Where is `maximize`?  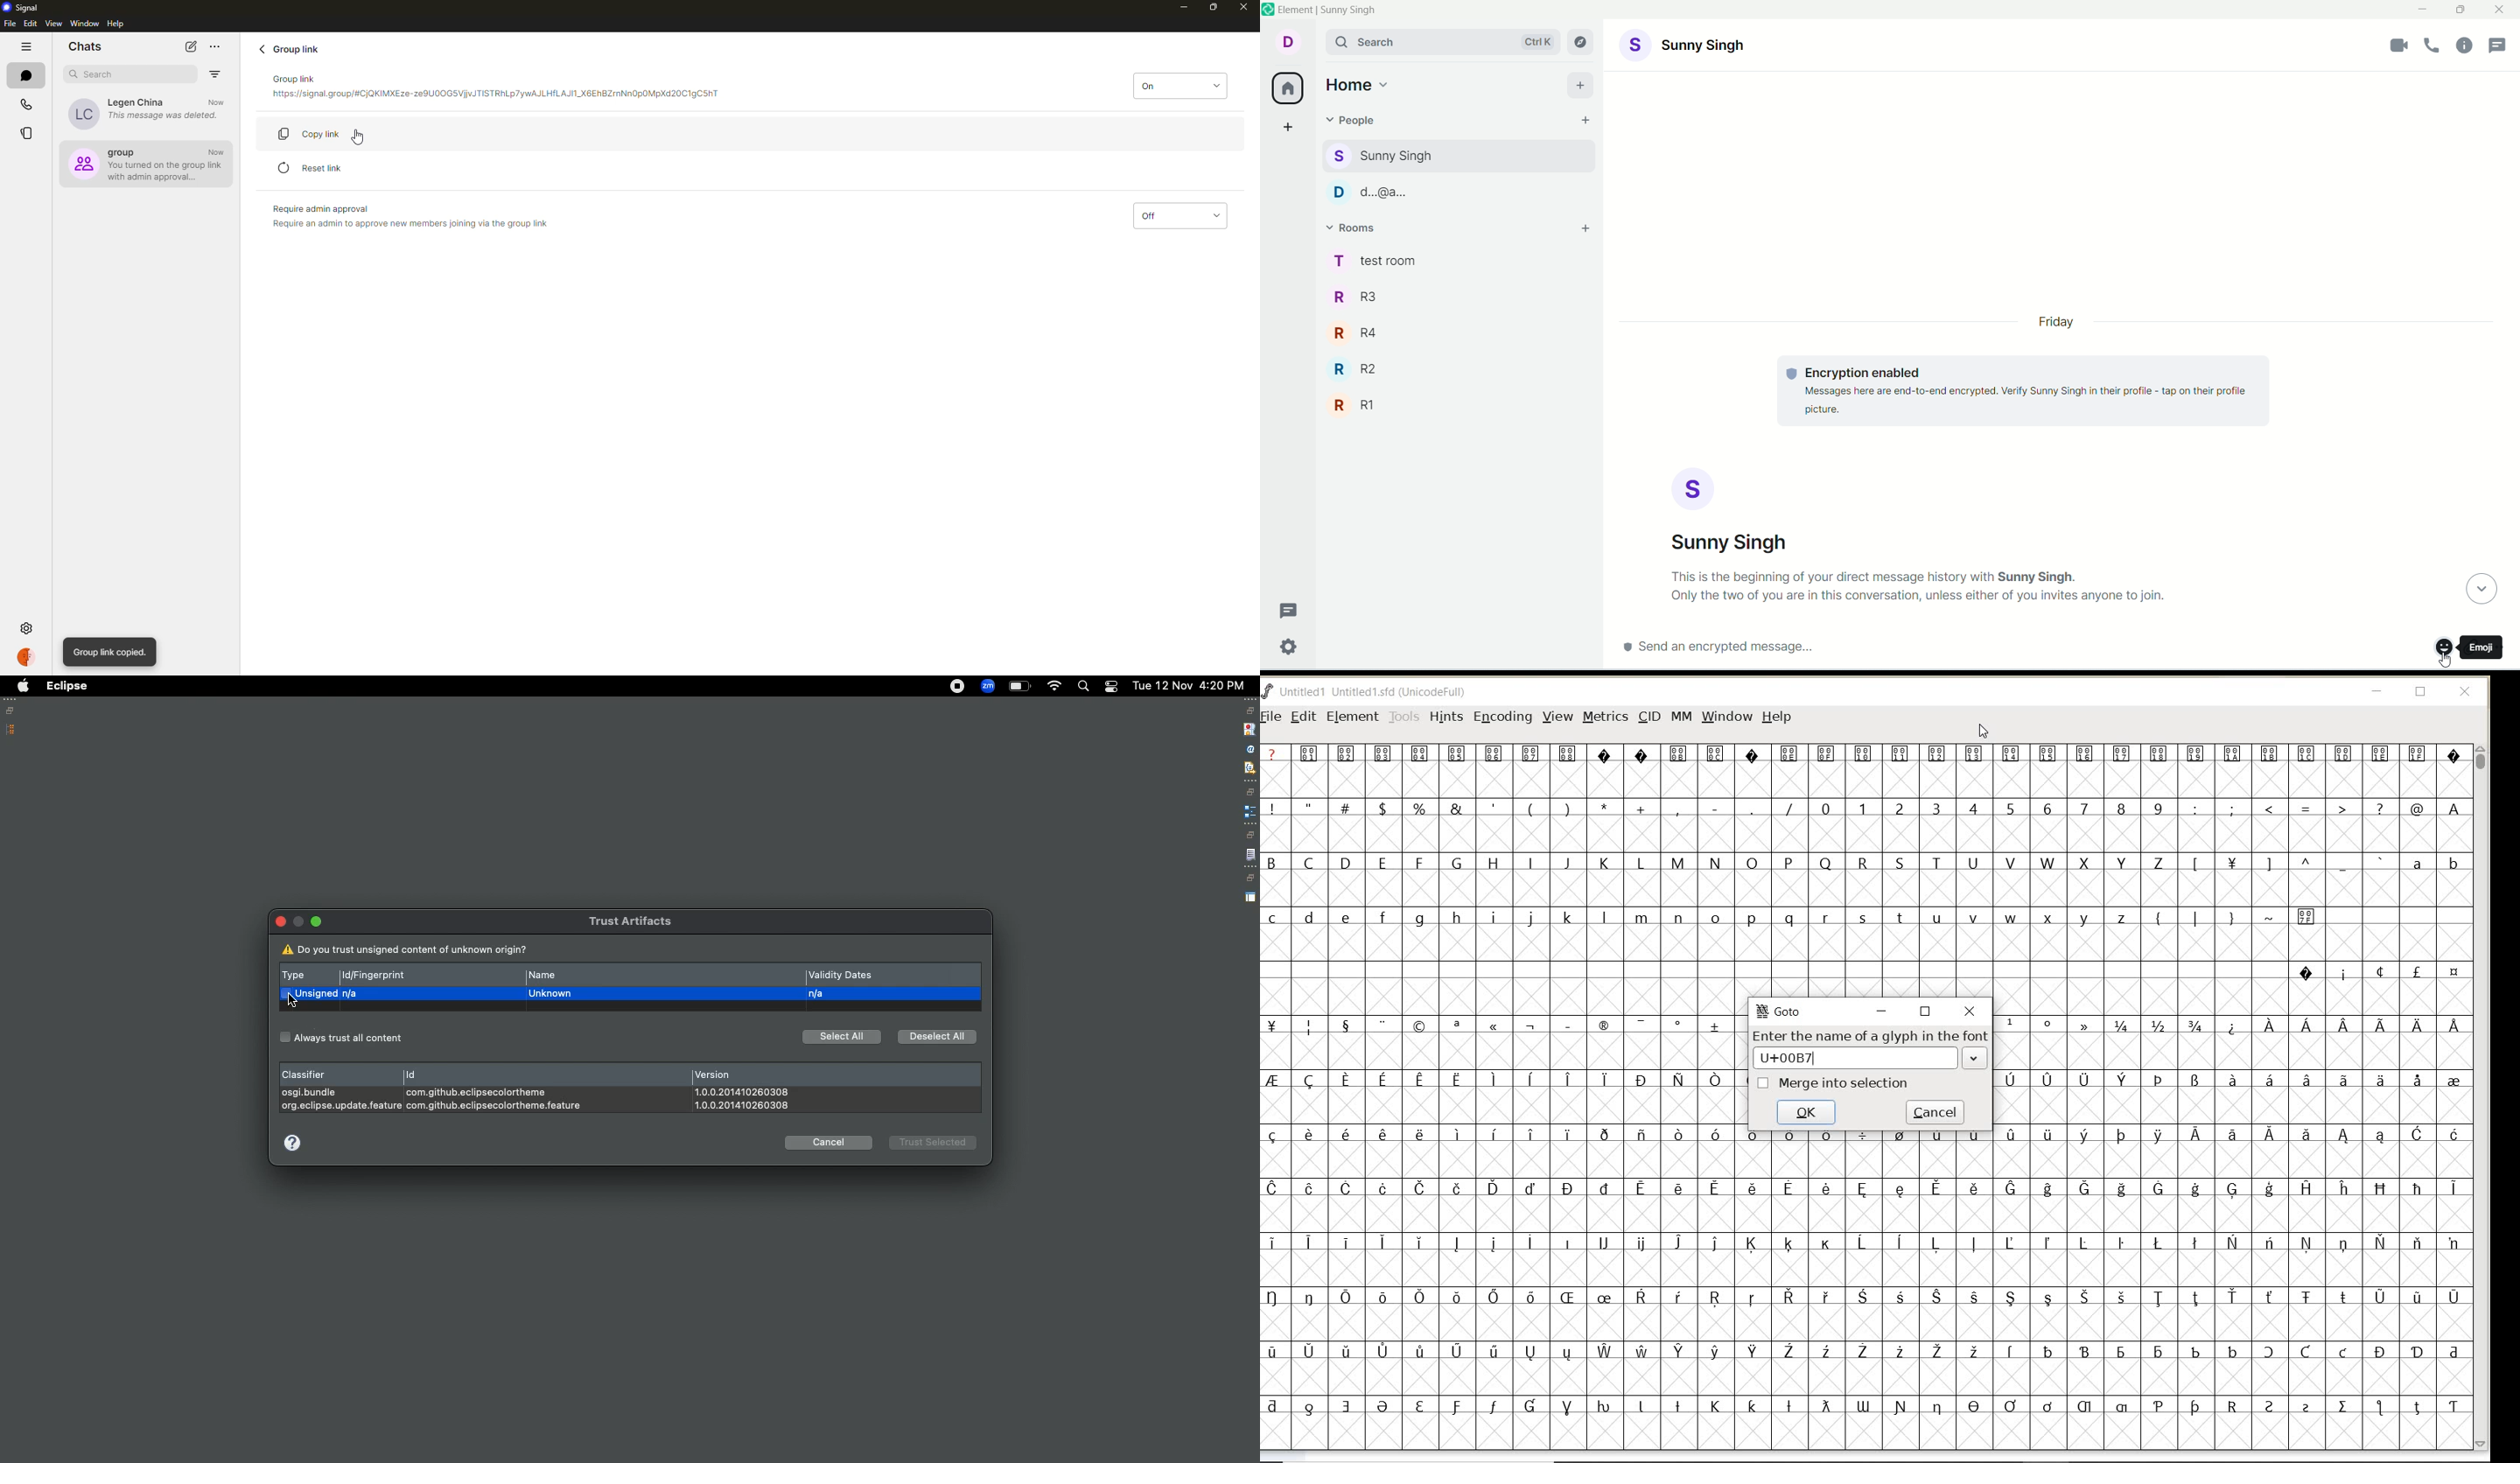
maximize is located at coordinates (2462, 9).